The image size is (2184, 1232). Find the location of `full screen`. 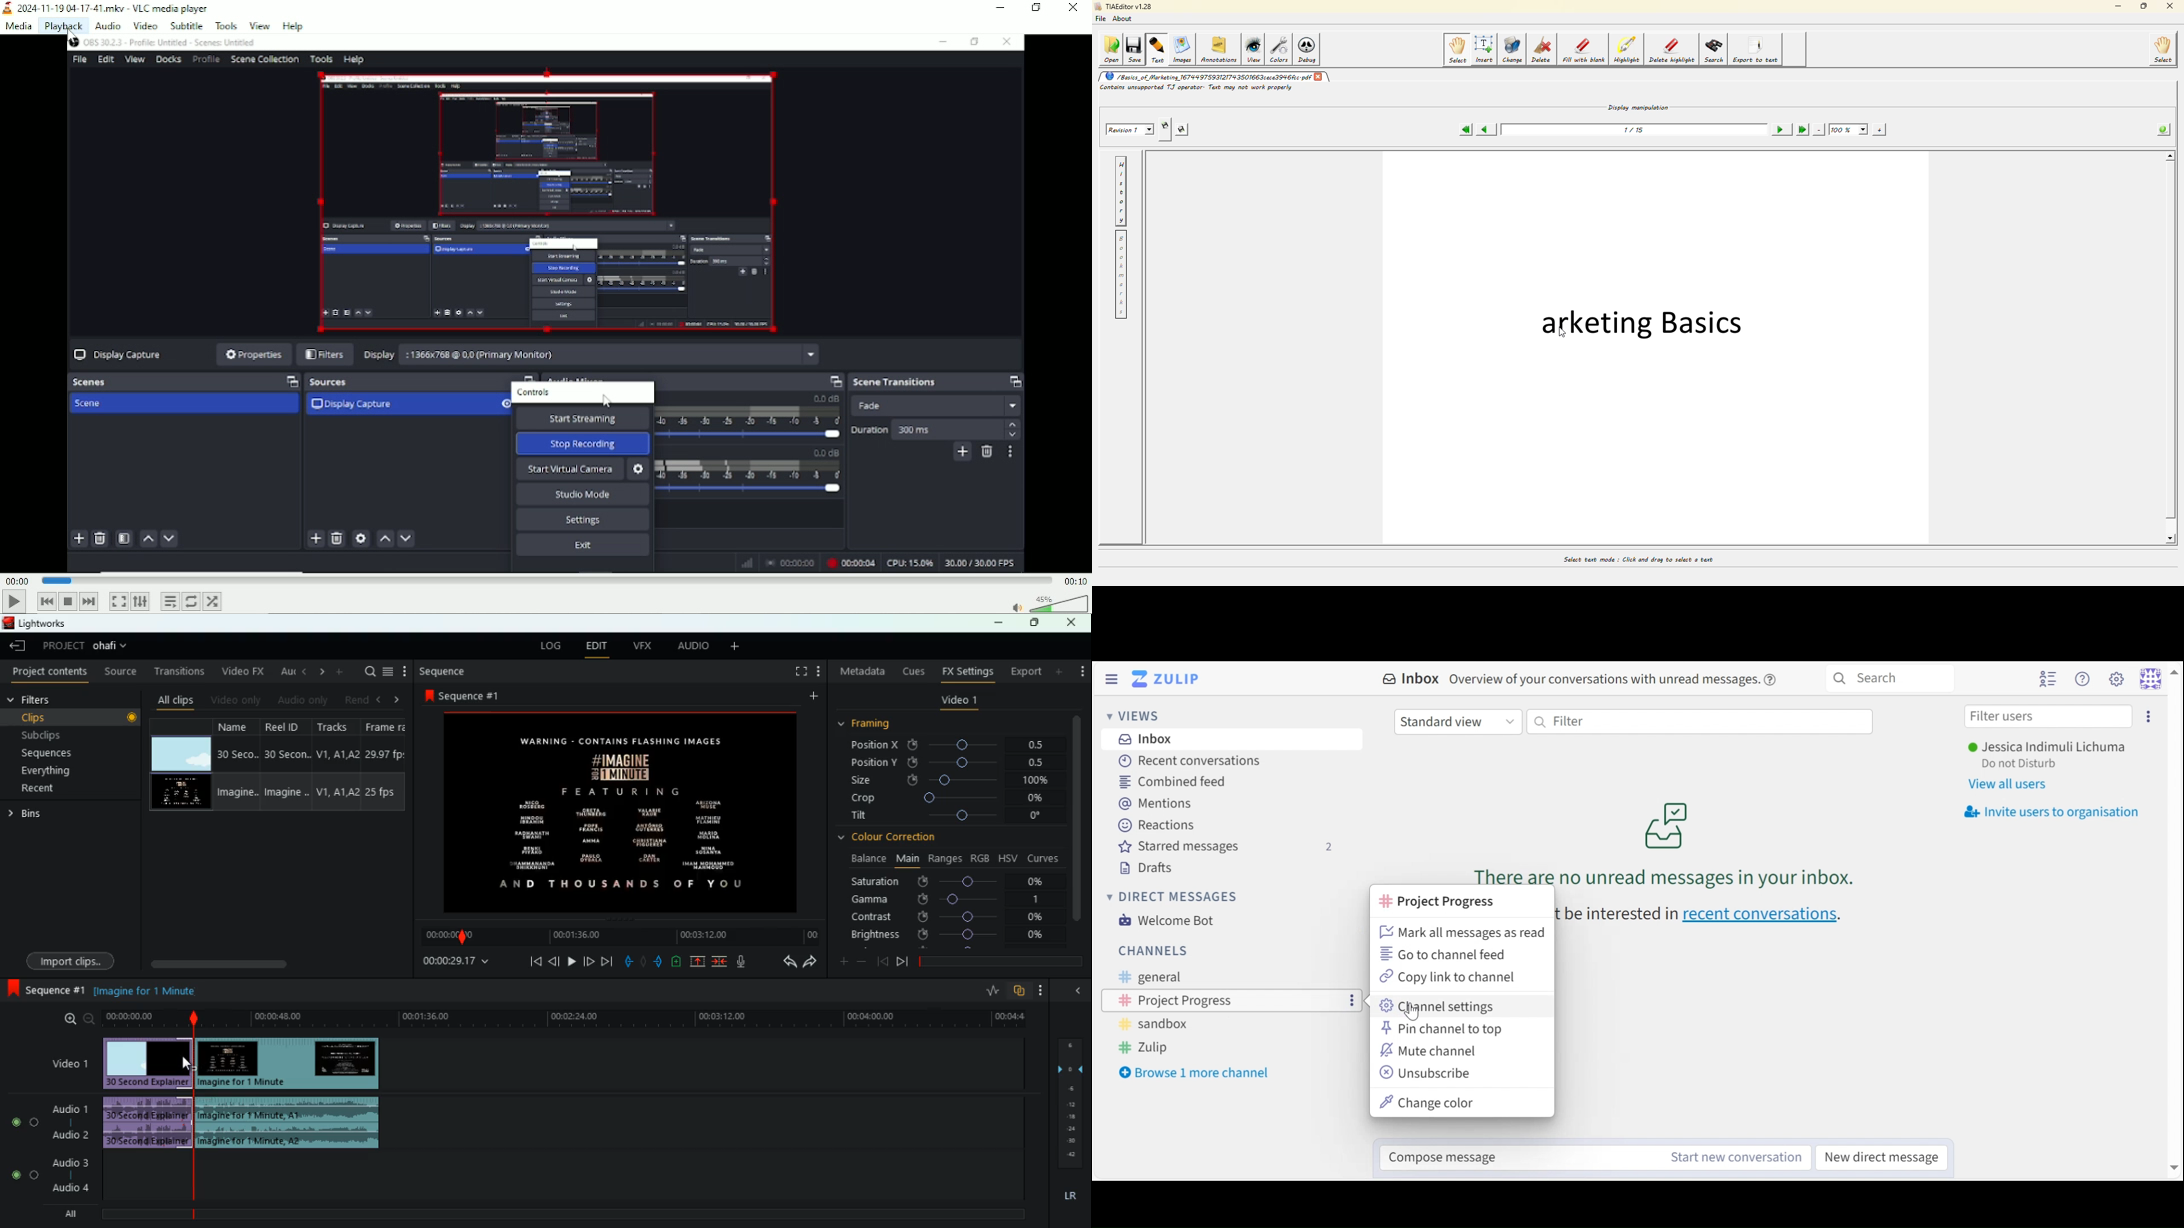

full screen is located at coordinates (802, 673).